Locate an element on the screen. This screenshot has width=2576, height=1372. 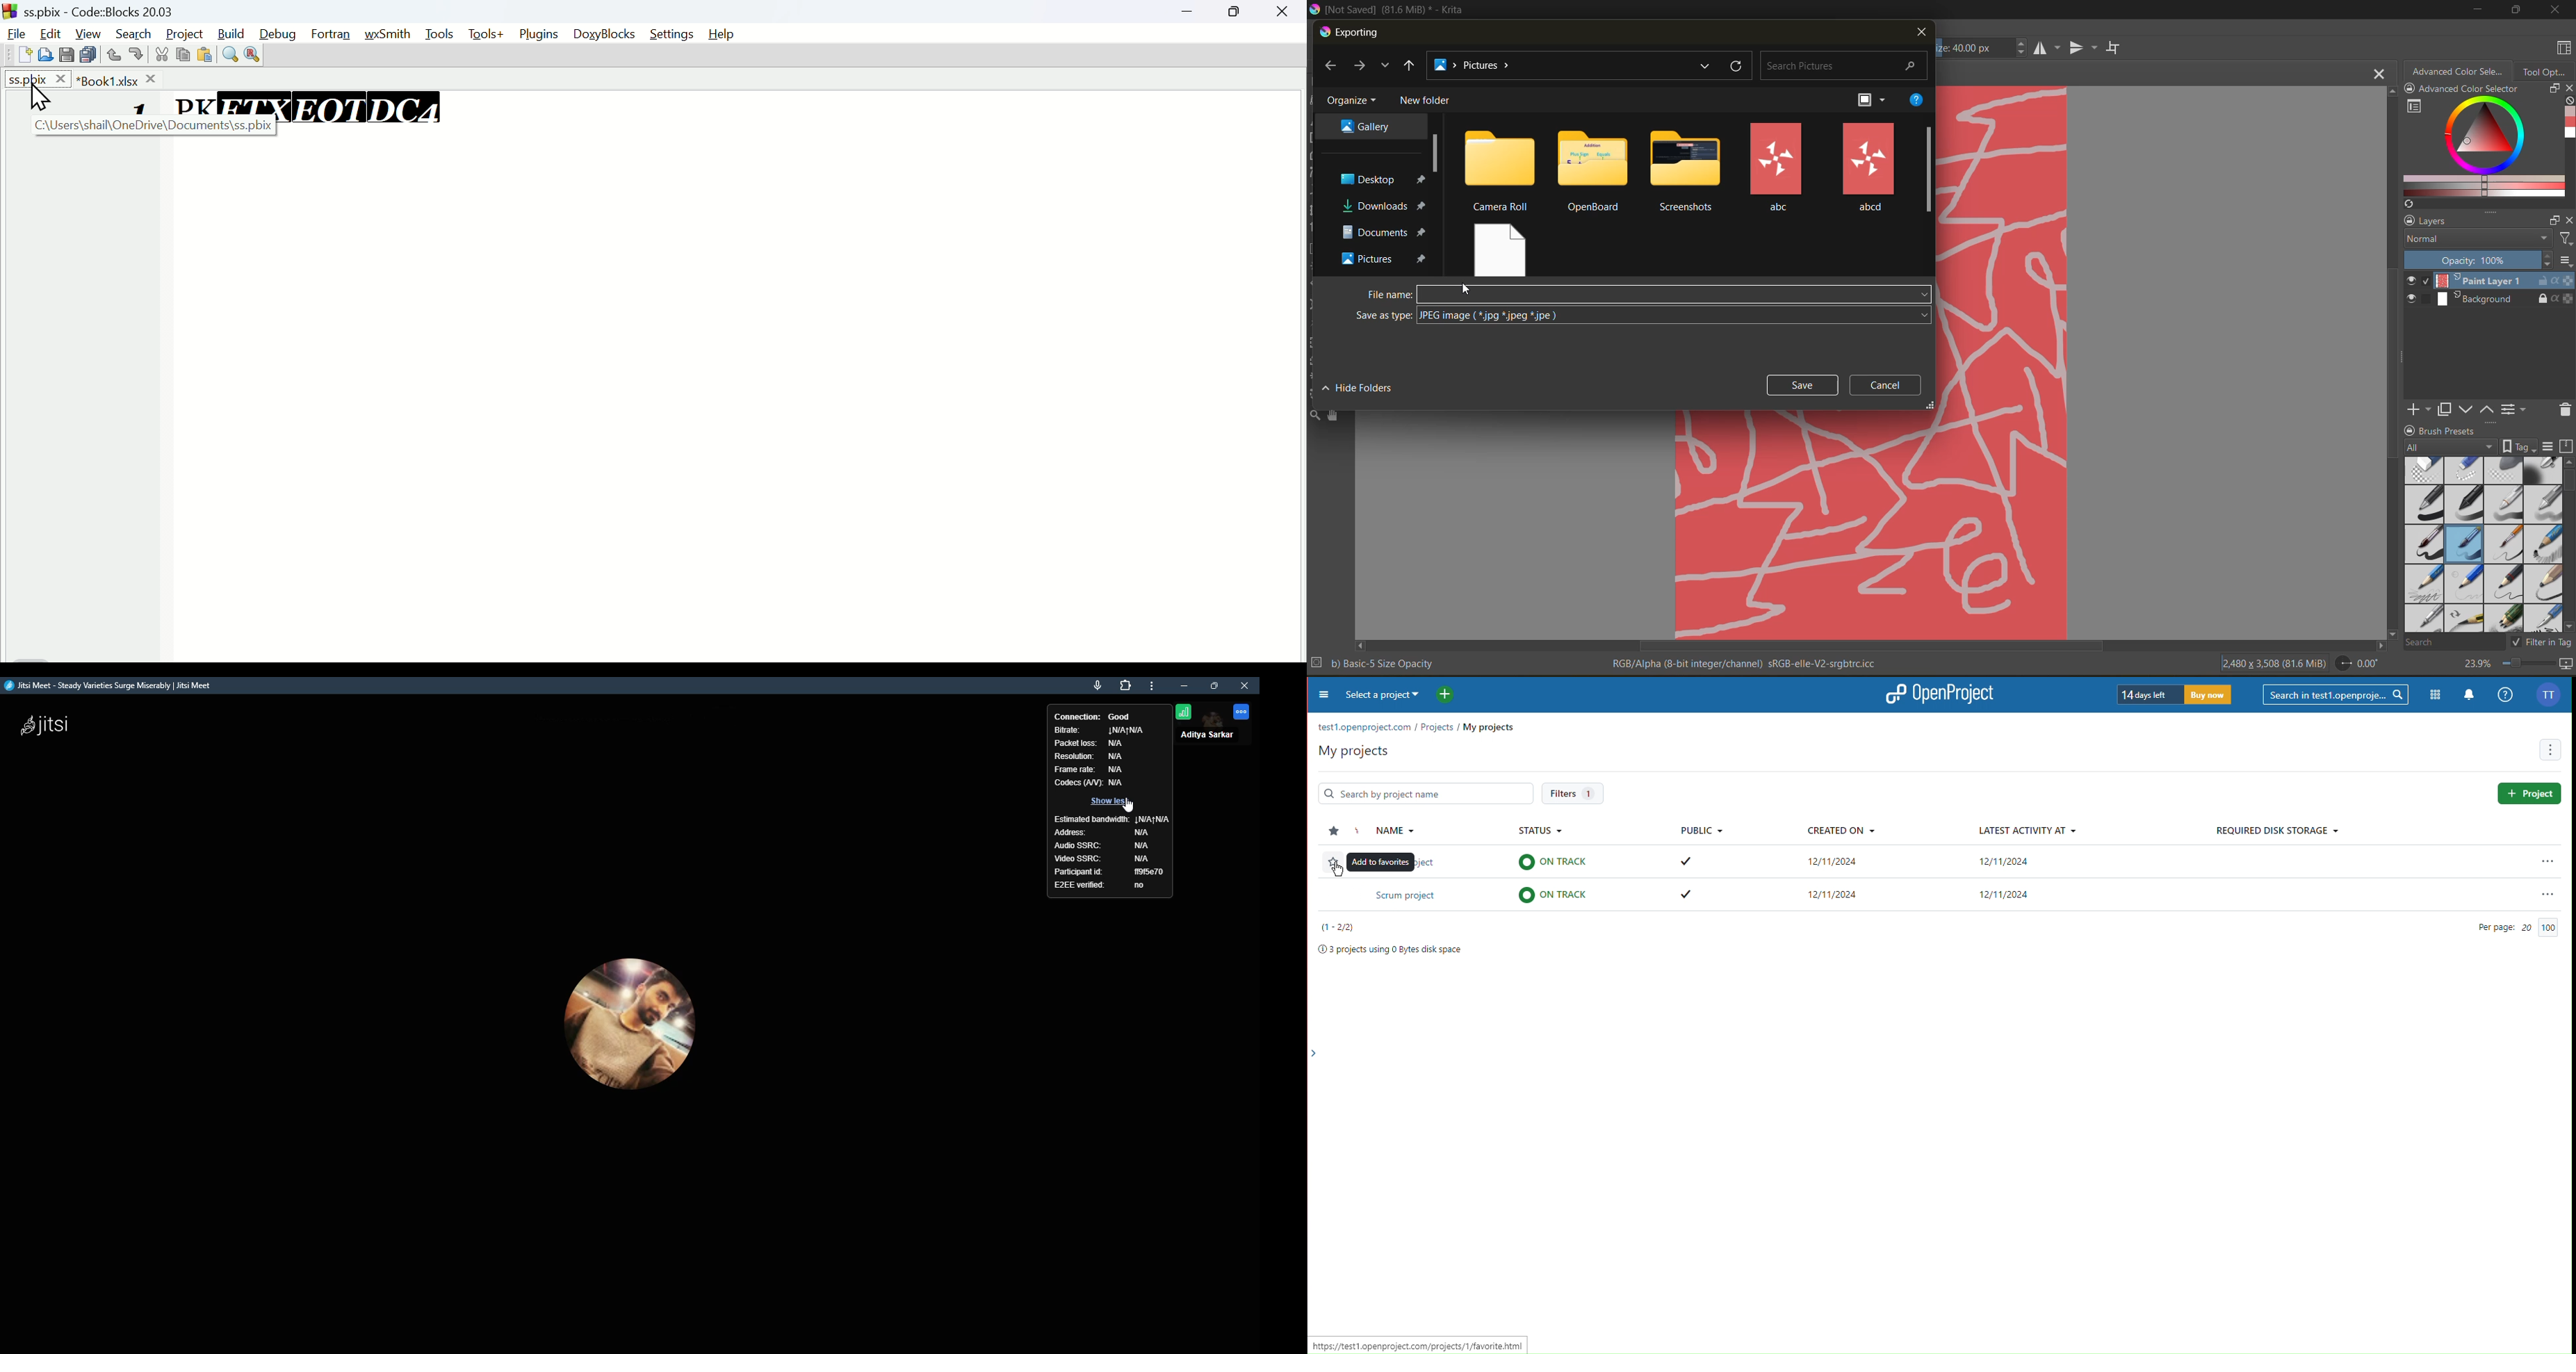
clear all color history is located at coordinates (2568, 102).